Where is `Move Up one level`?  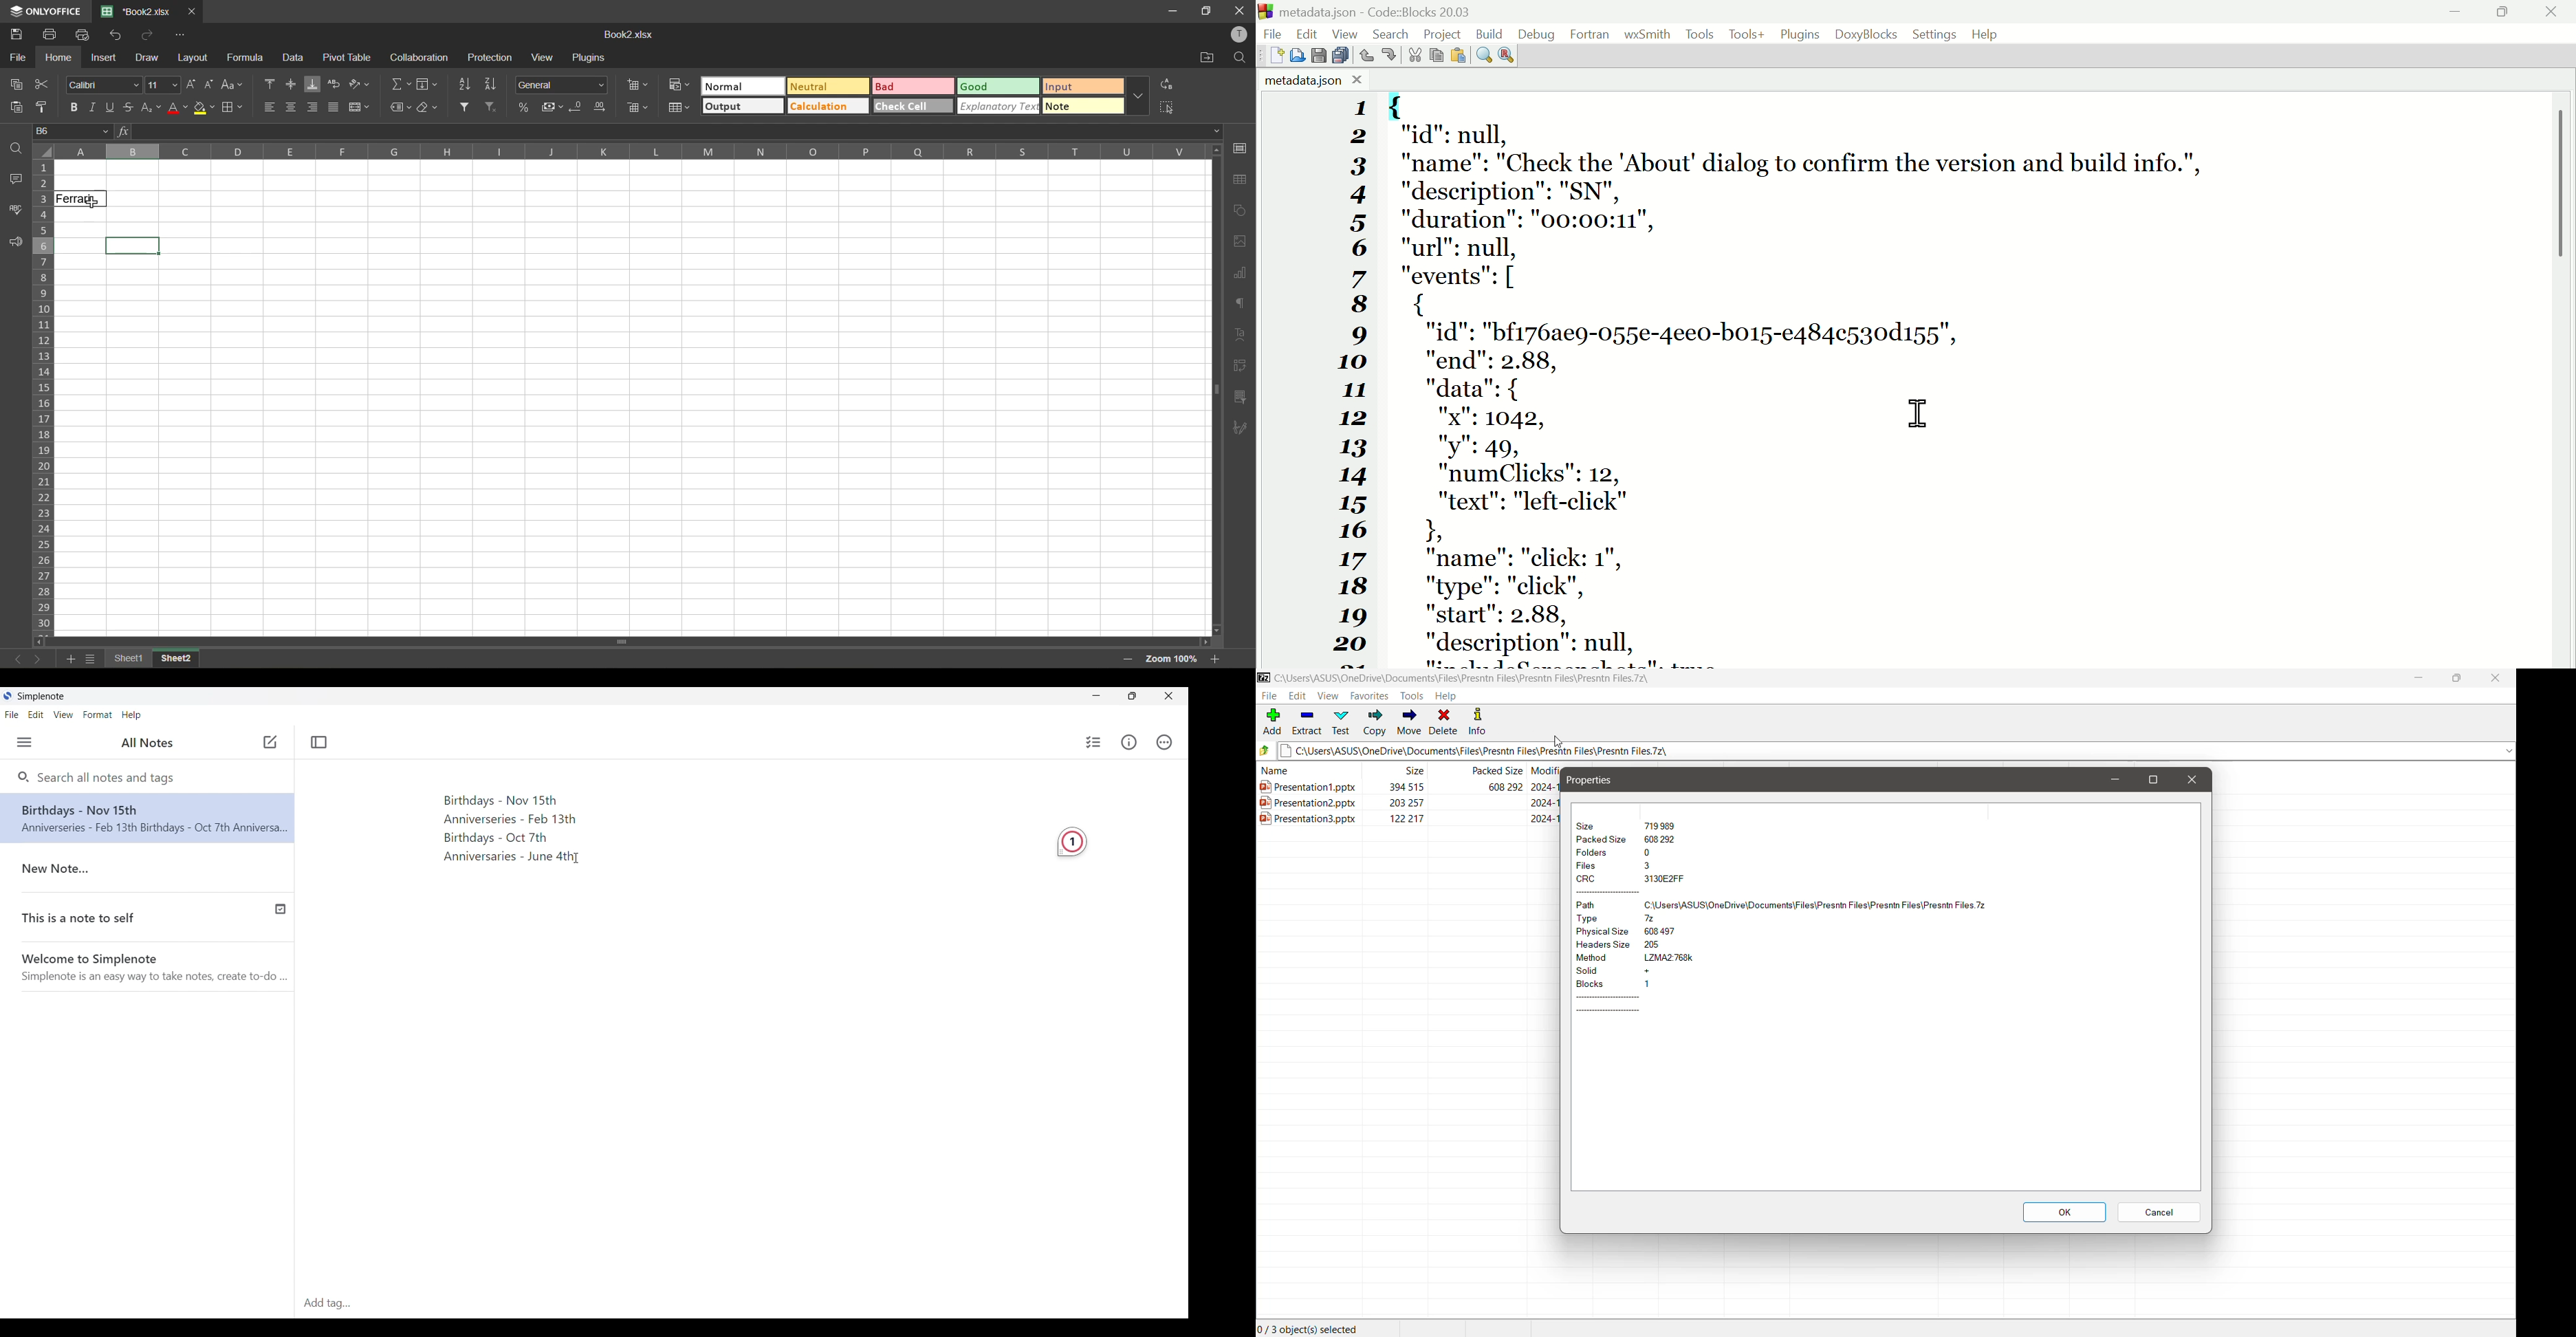
Move Up one level is located at coordinates (1266, 750).